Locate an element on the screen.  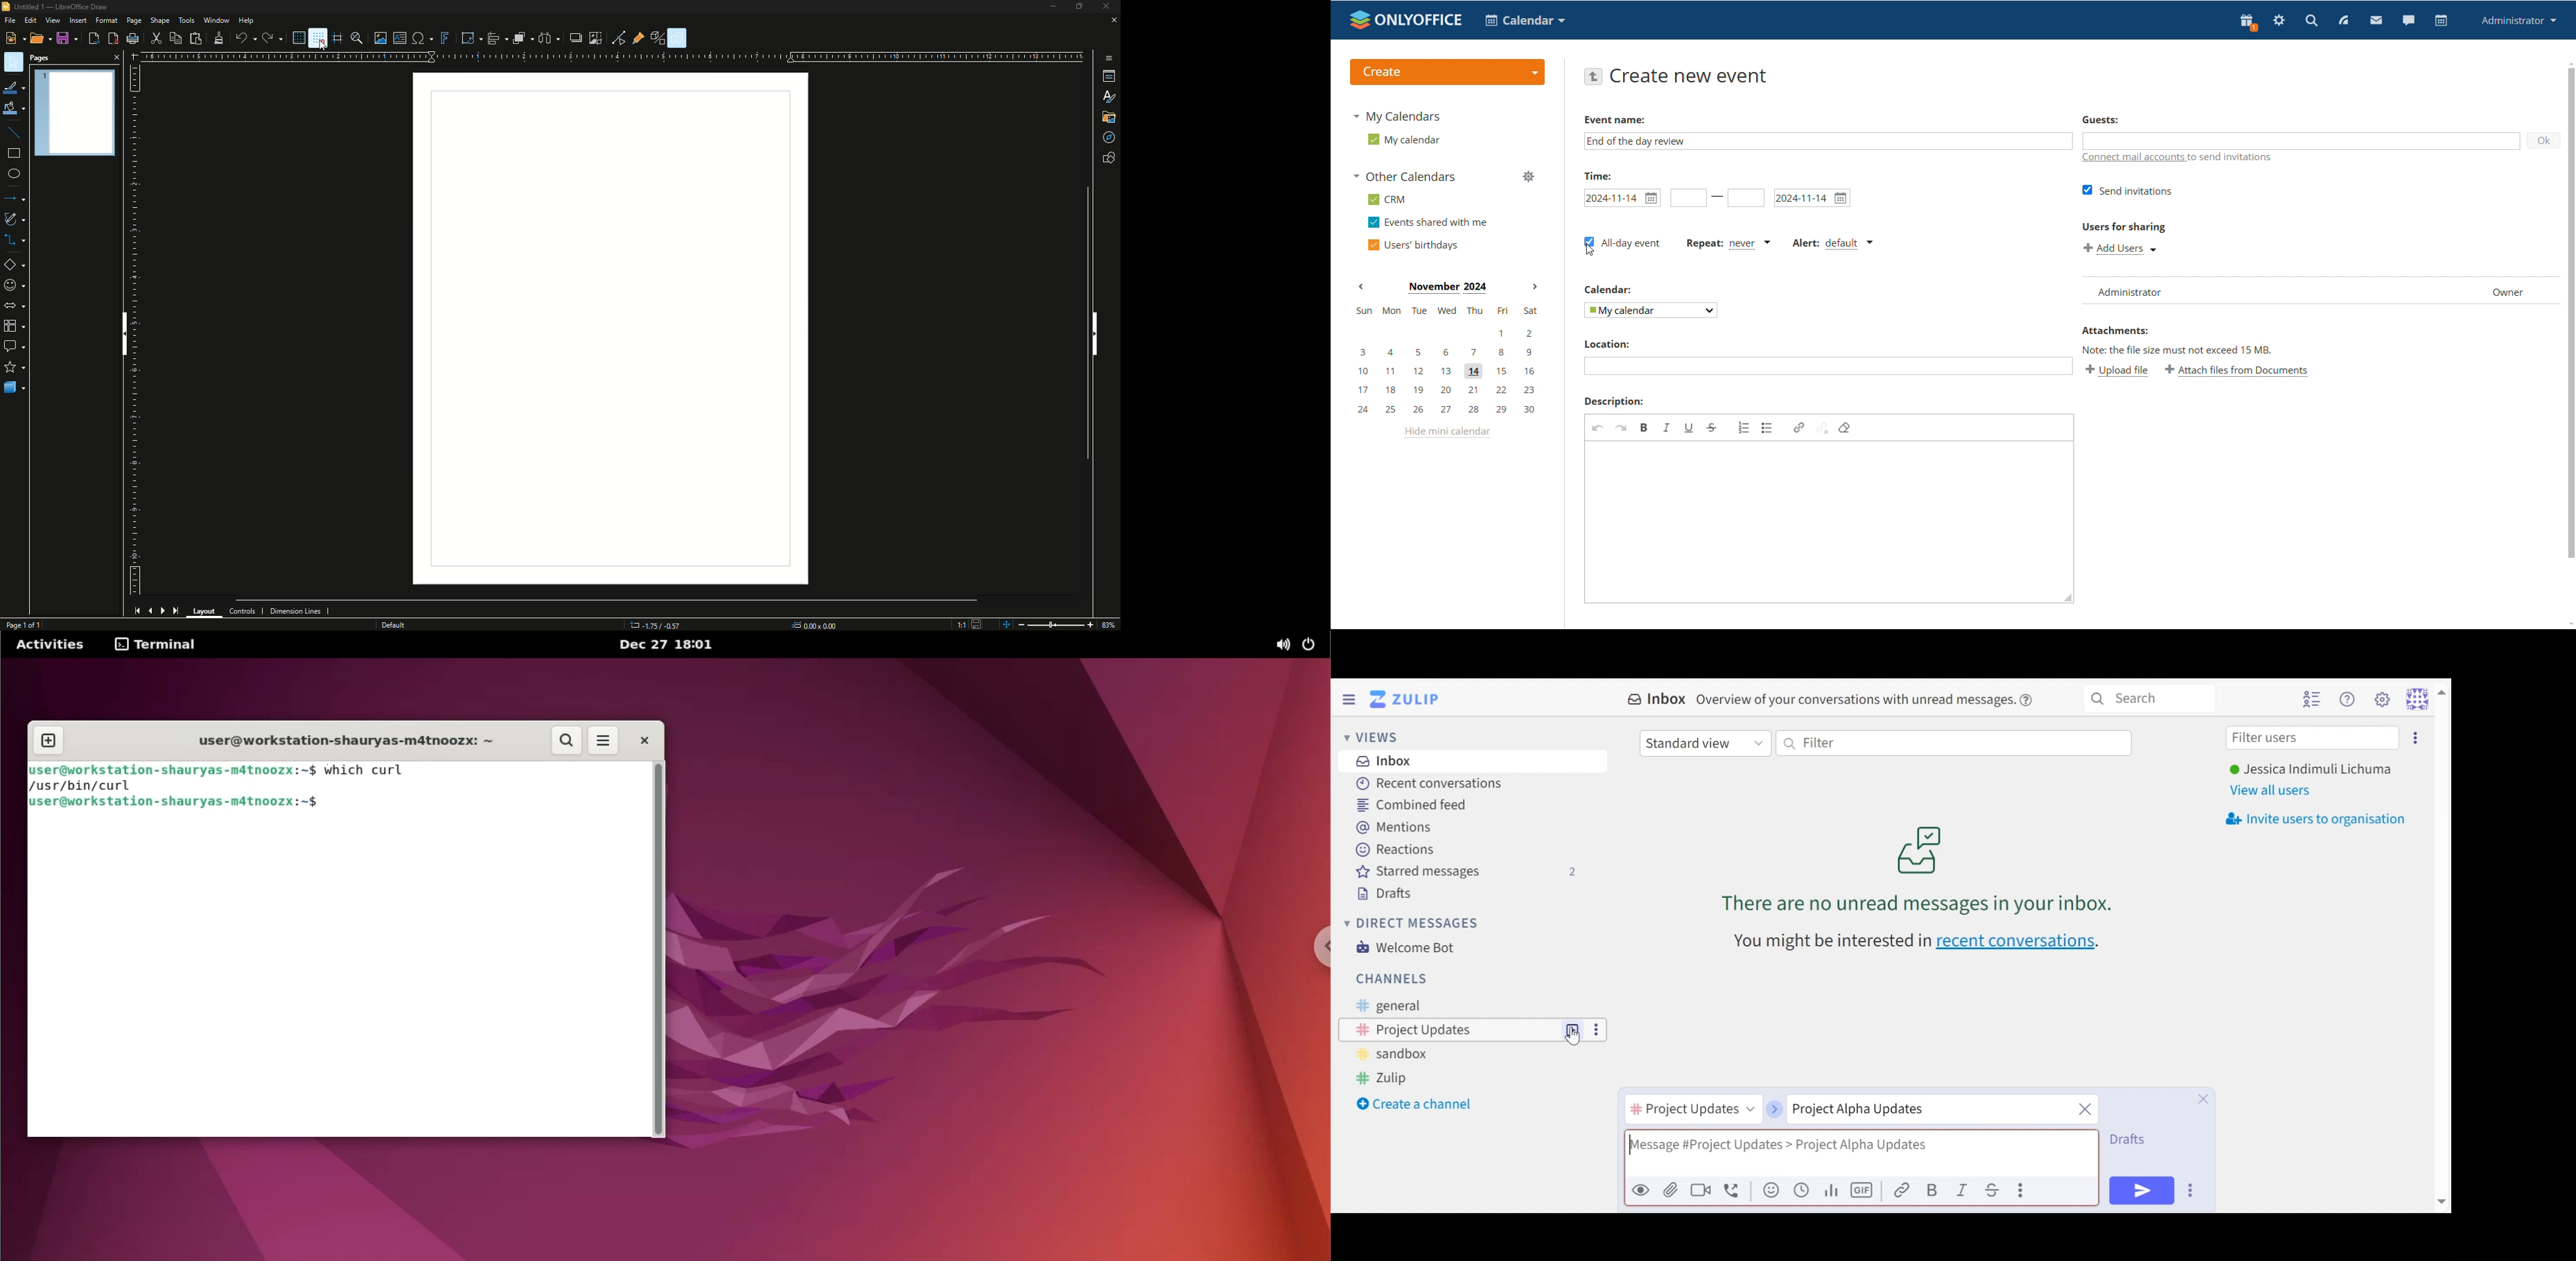
Tools is located at coordinates (187, 19).